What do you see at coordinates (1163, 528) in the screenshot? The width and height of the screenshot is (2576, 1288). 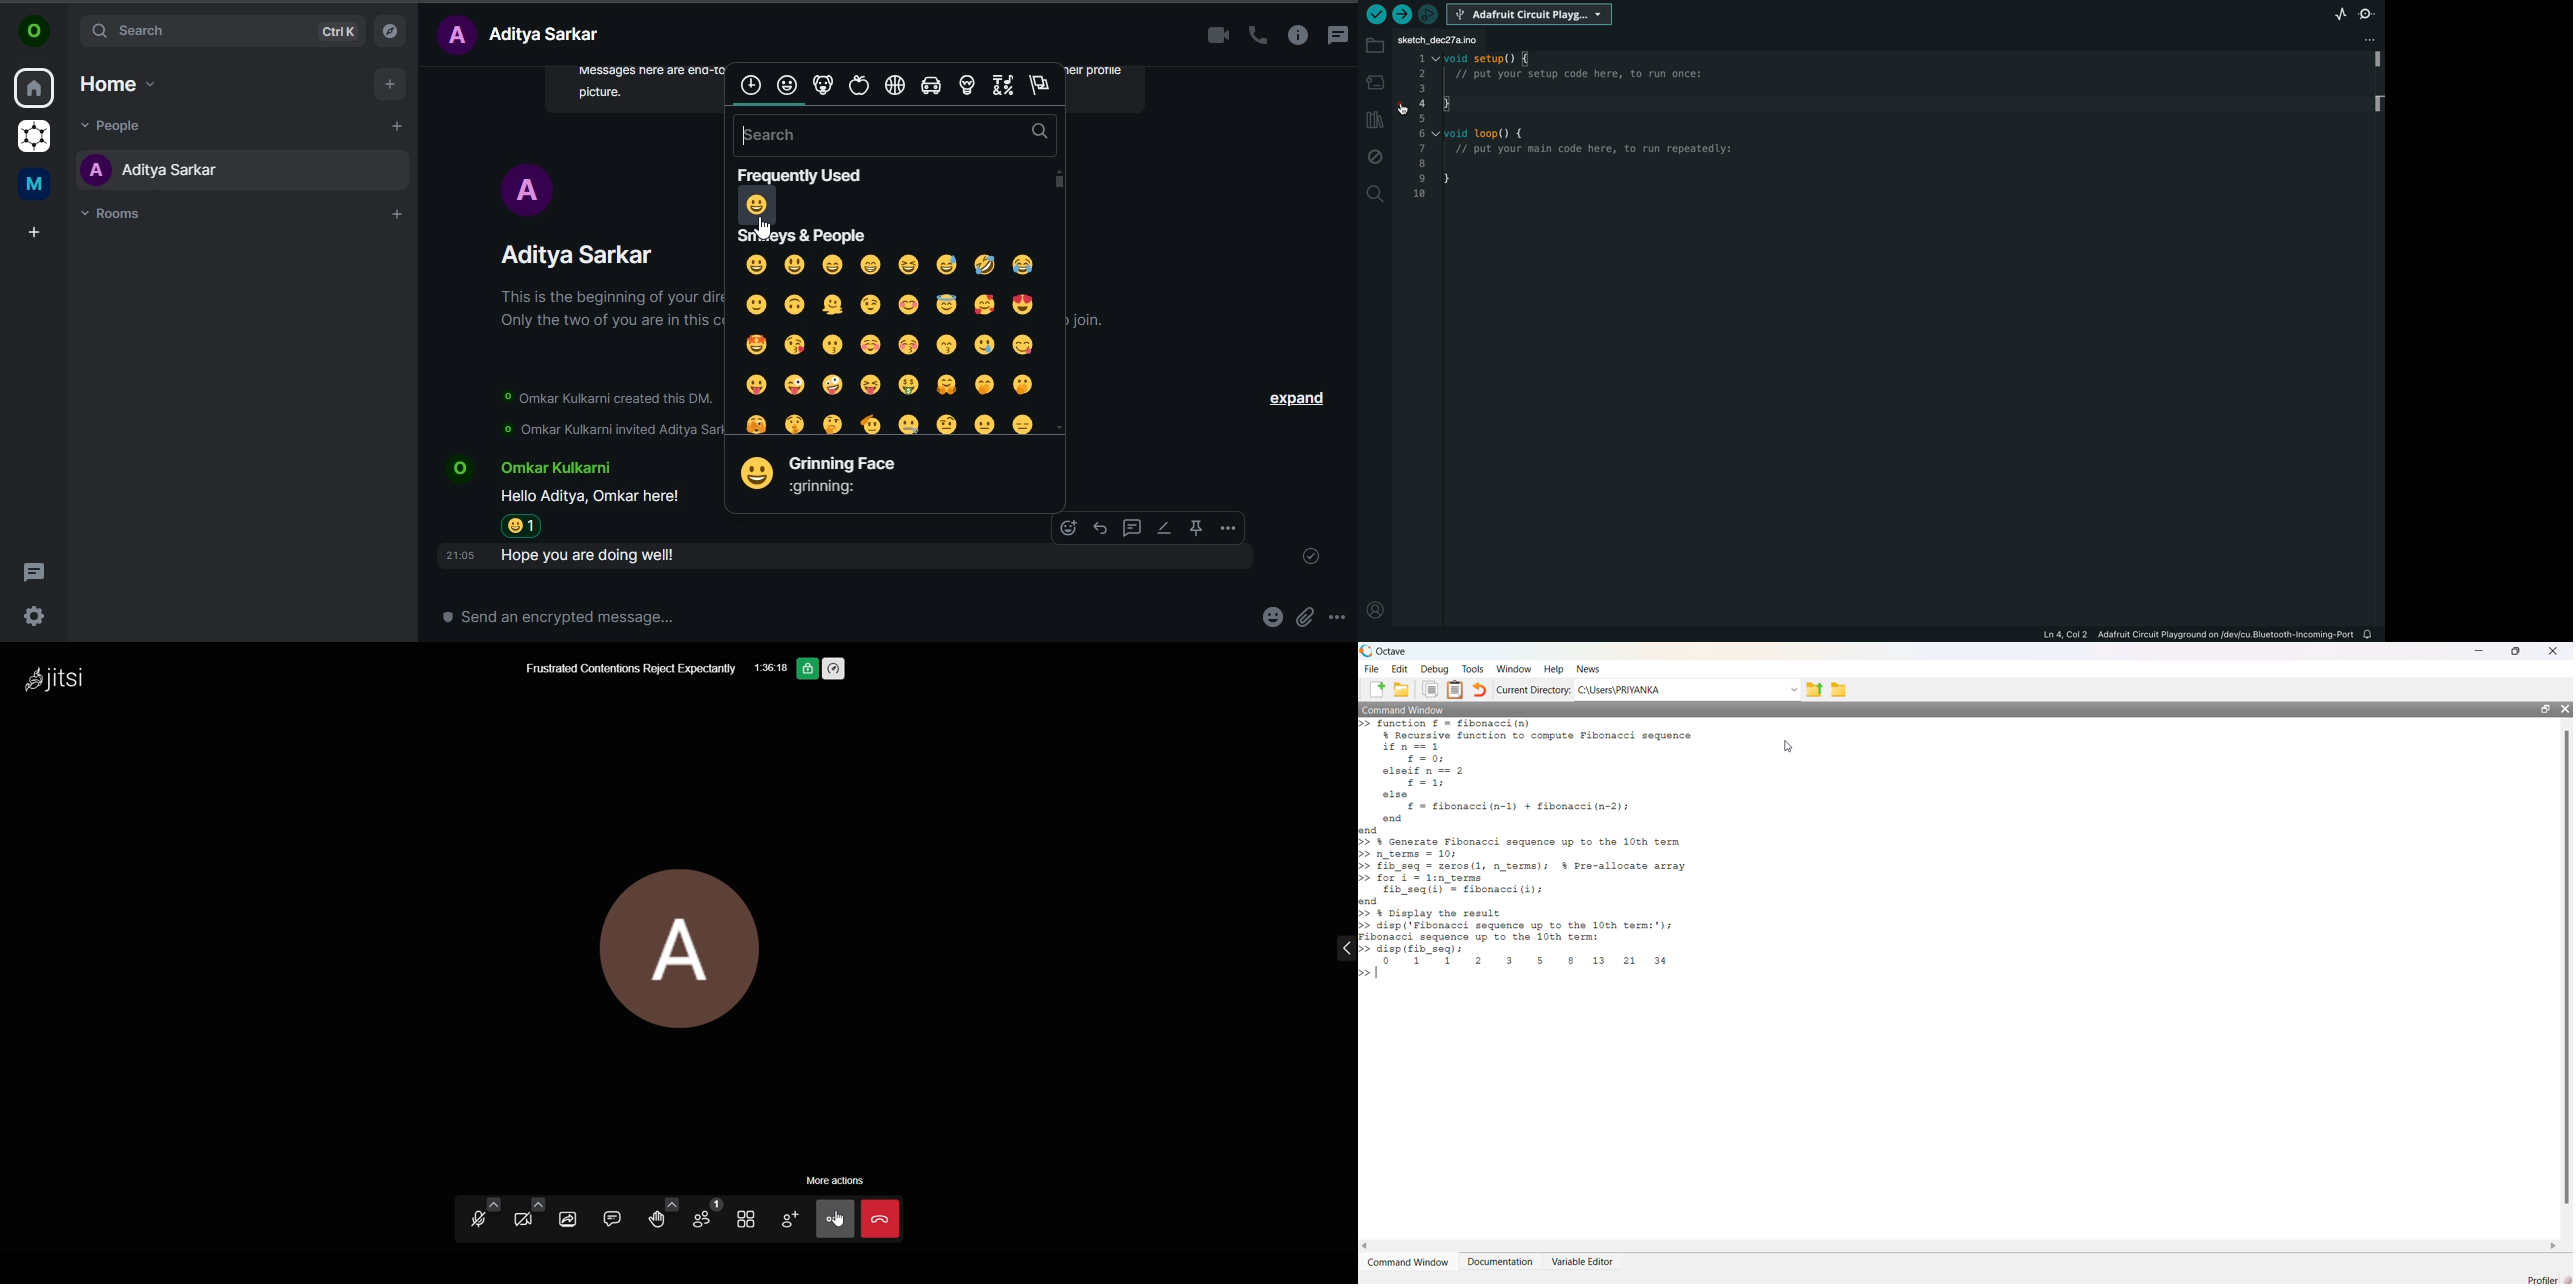 I see `edit` at bounding box center [1163, 528].